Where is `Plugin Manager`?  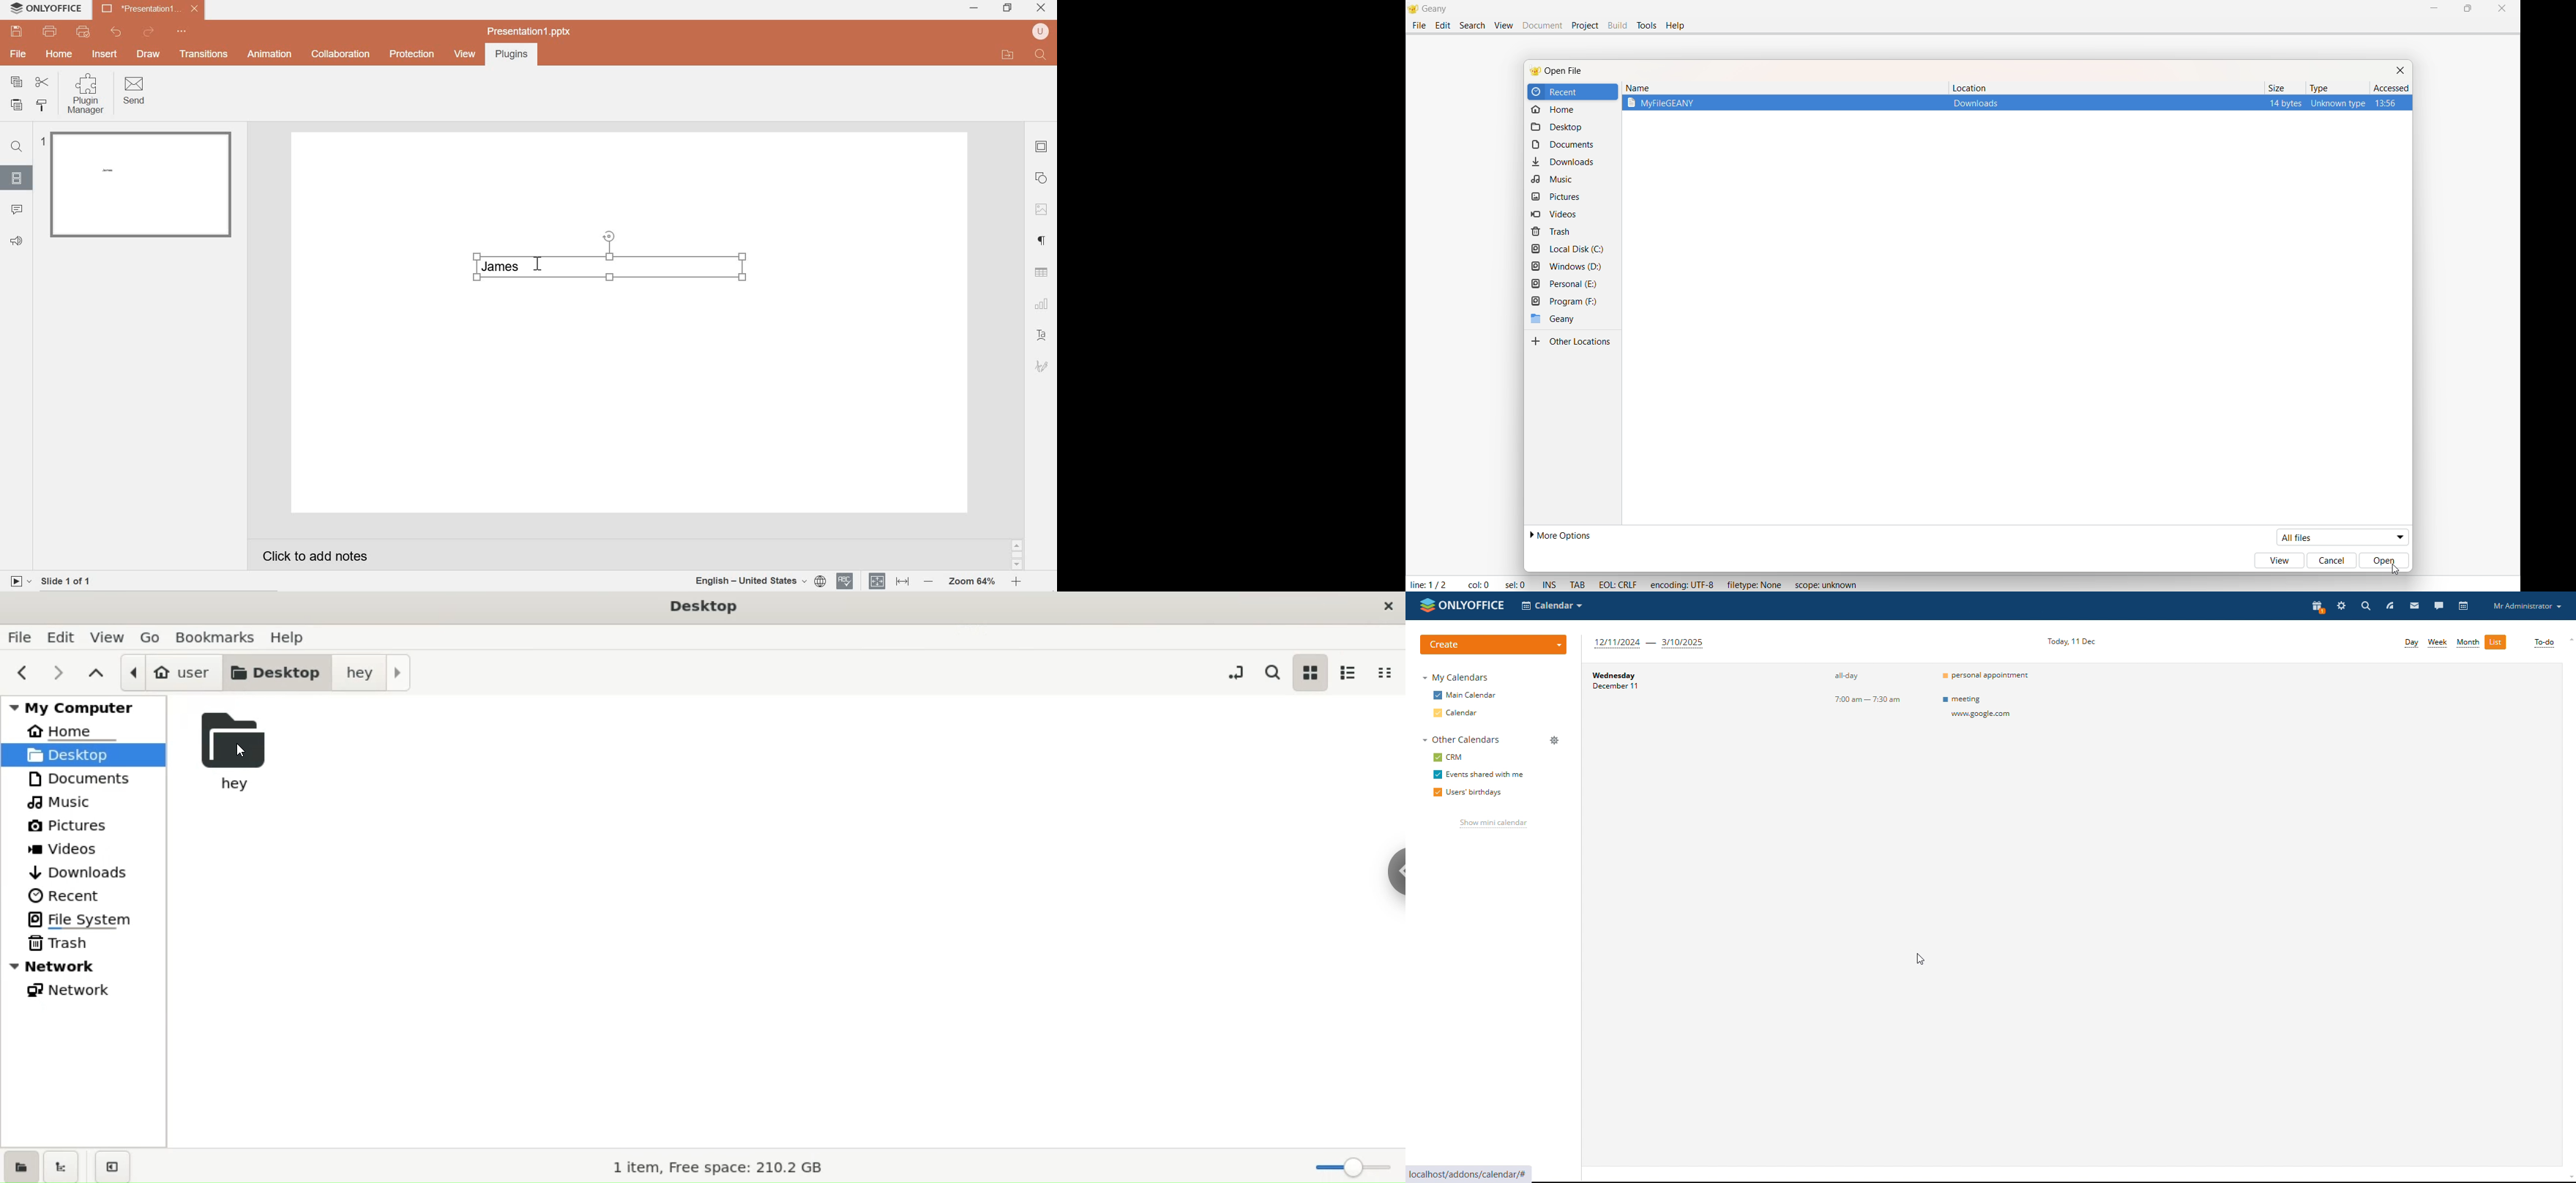 Plugin Manager is located at coordinates (88, 94).